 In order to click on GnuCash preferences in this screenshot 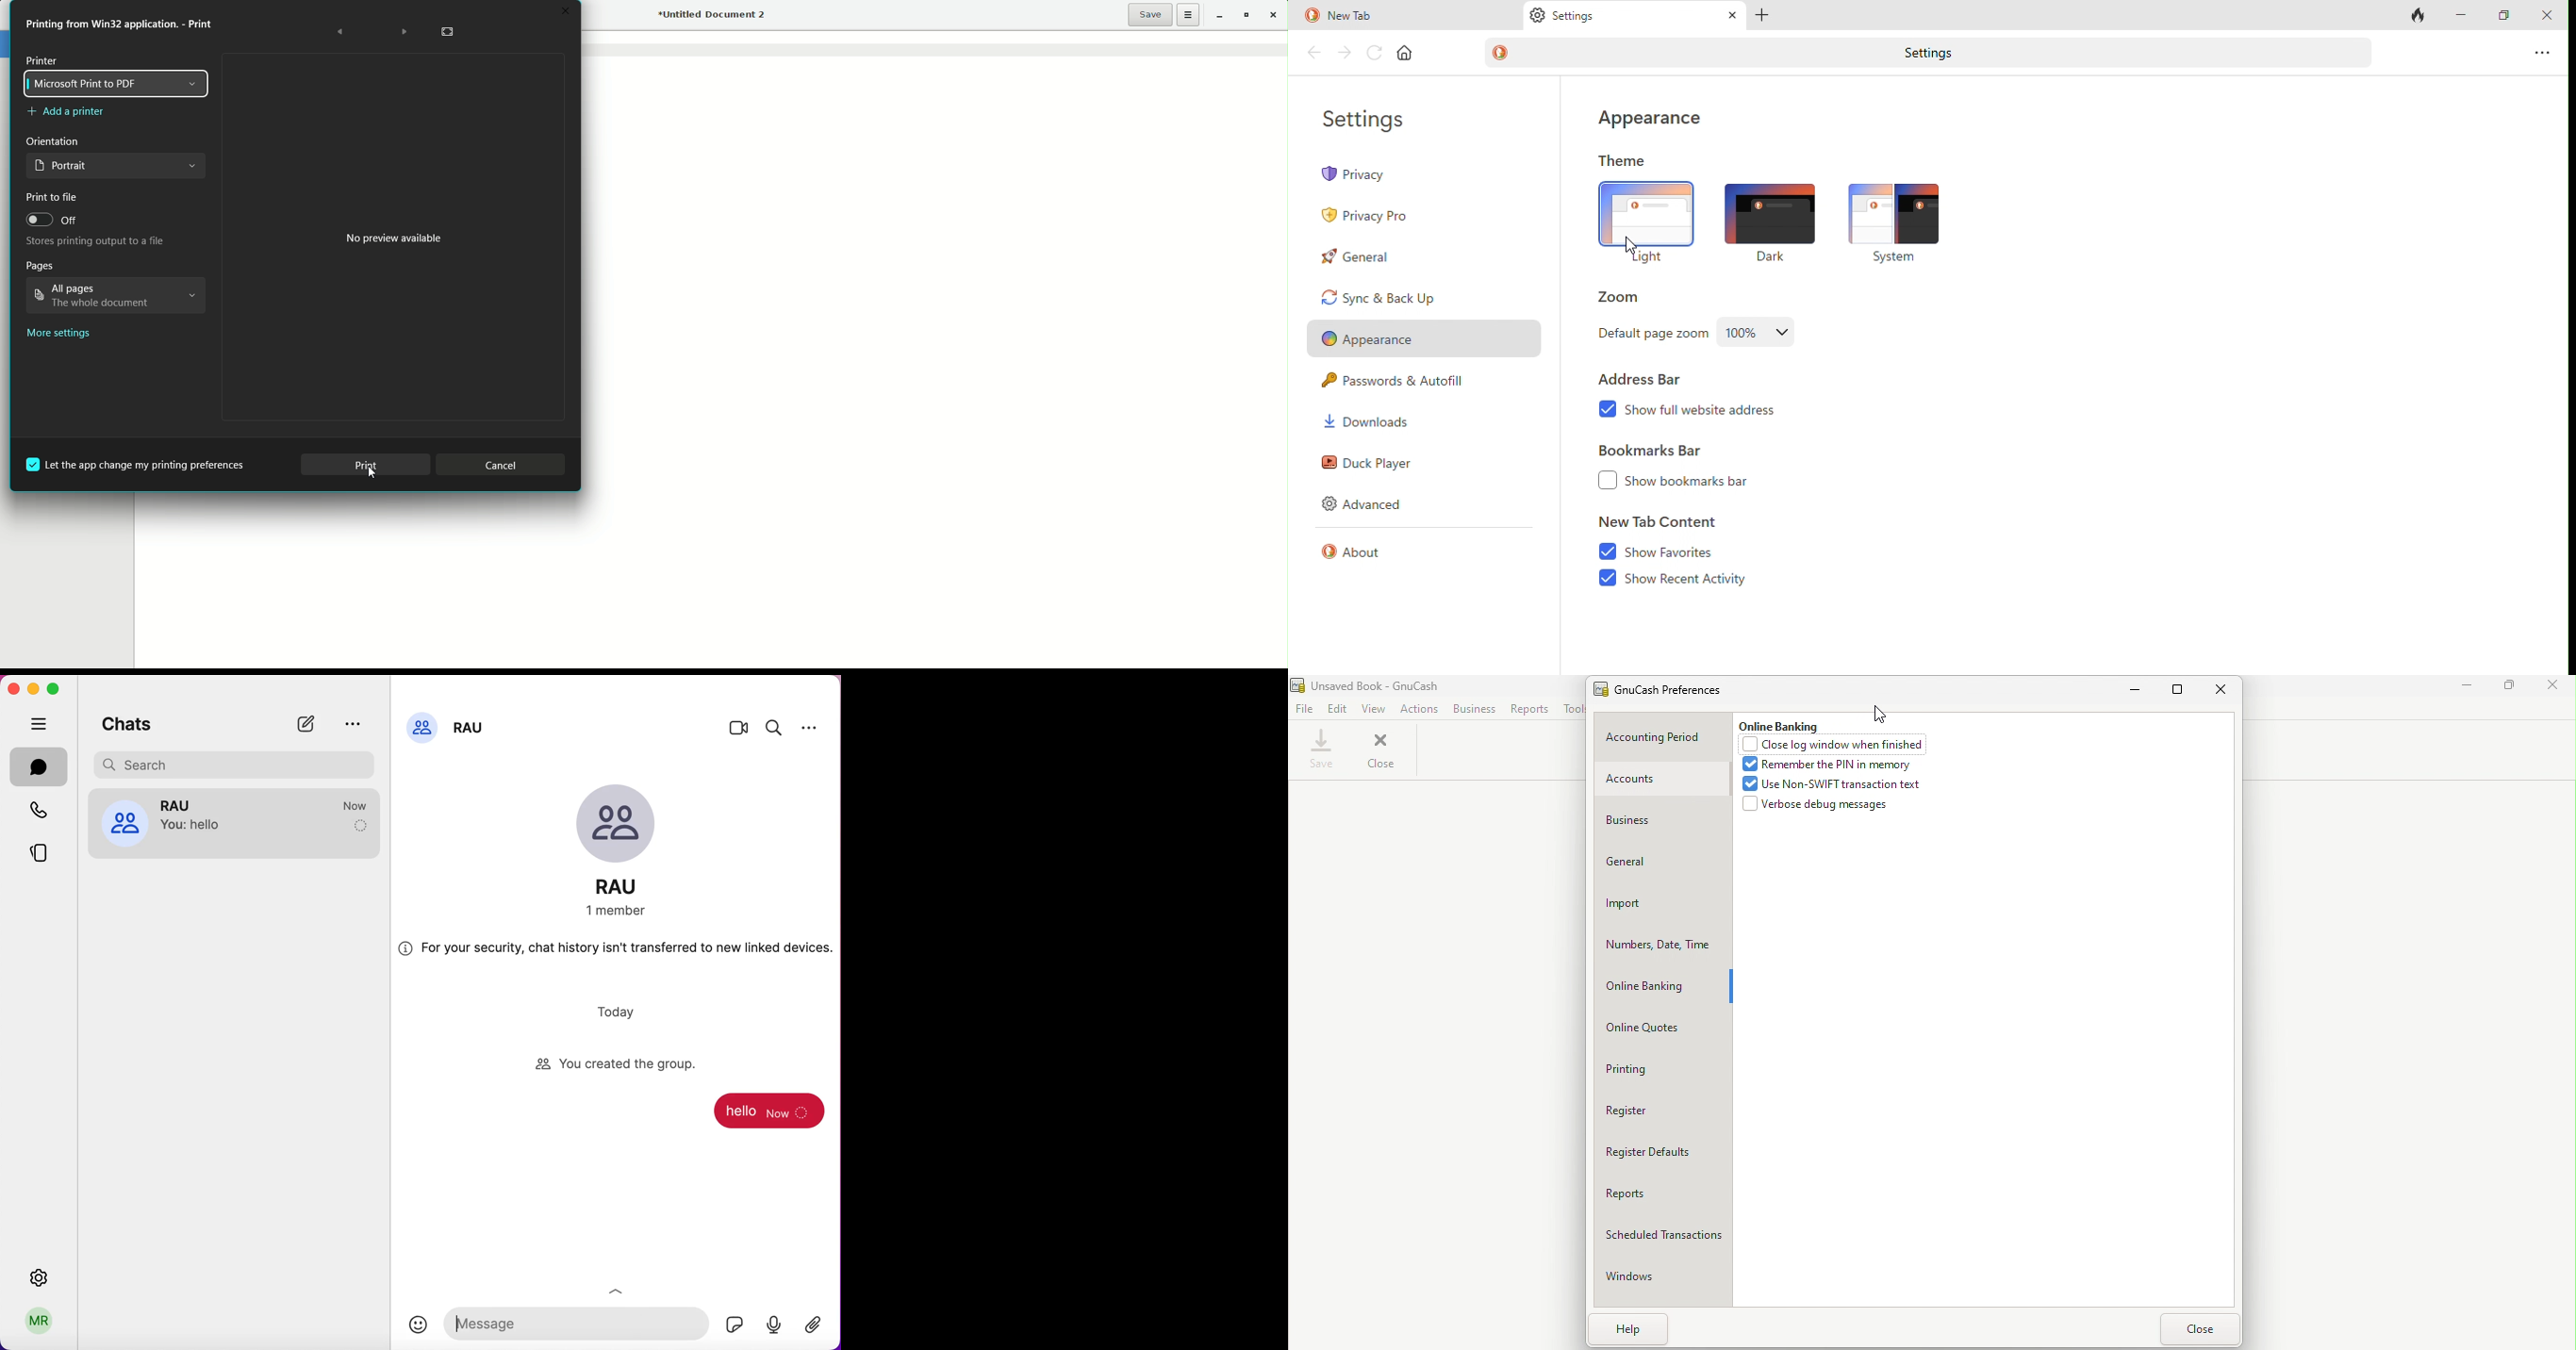, I will do `click(1667, 688)`.